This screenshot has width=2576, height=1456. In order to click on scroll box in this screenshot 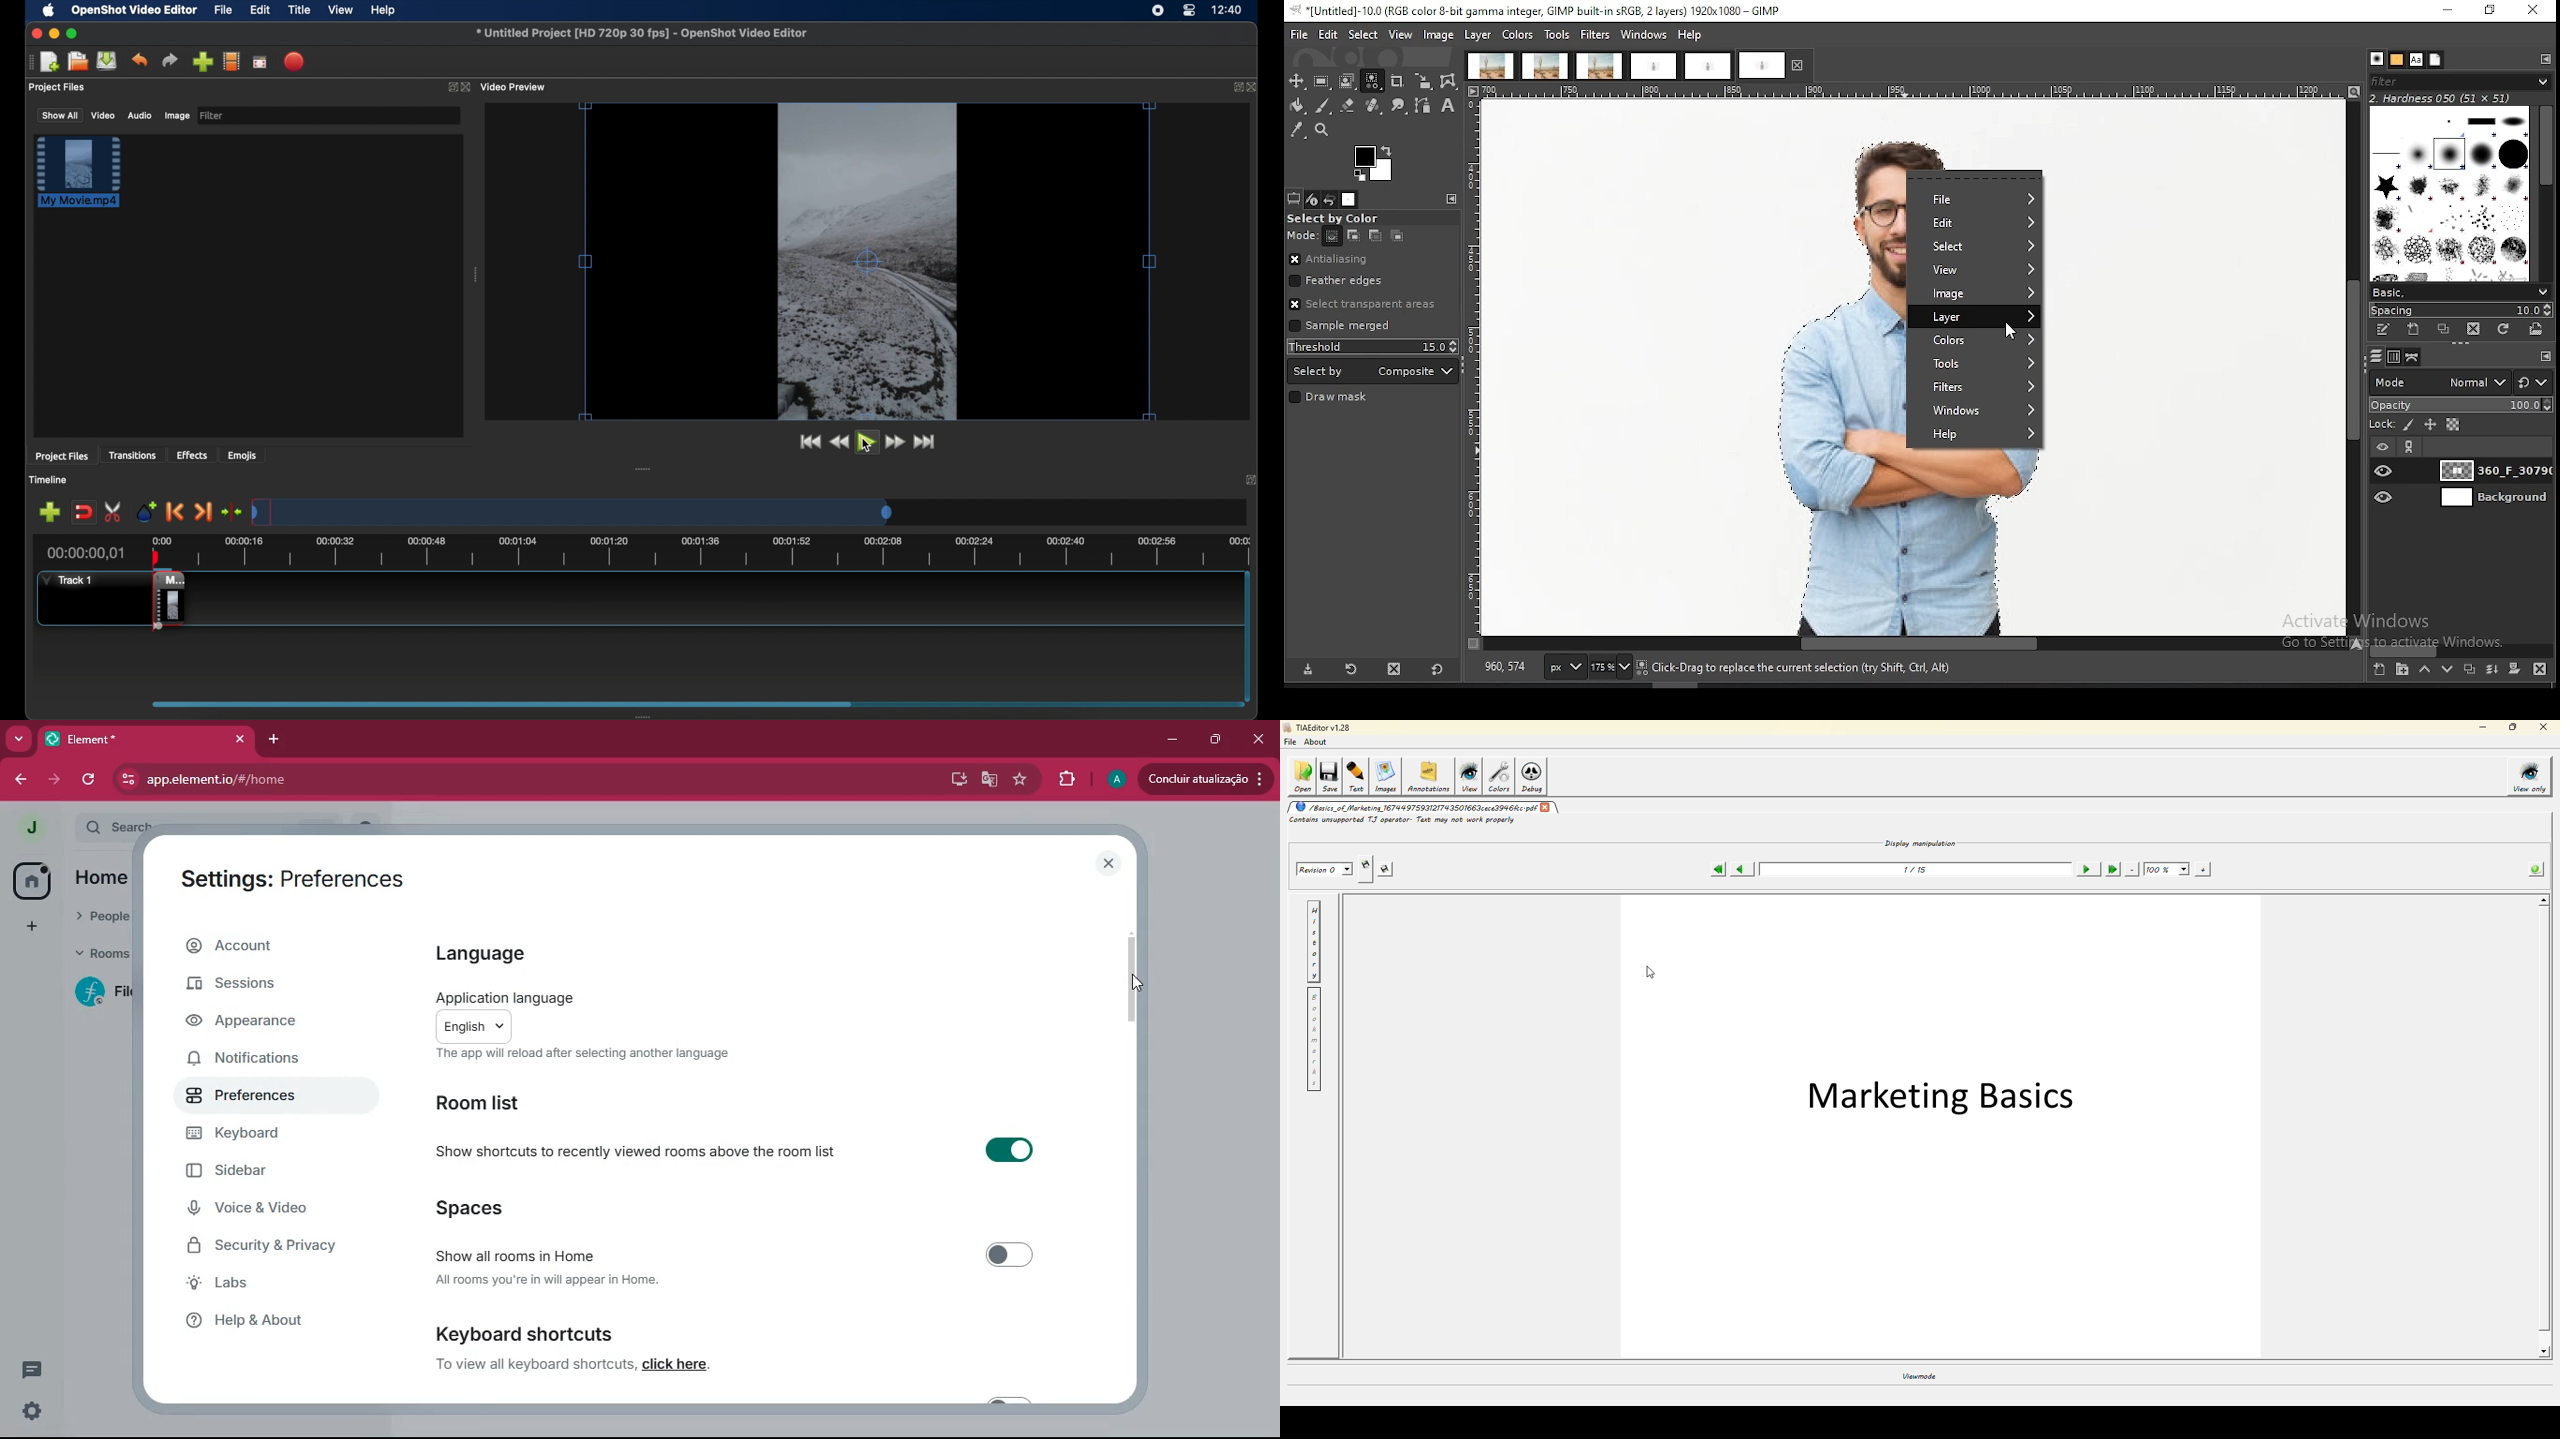, I will do `click(502, 703)`.